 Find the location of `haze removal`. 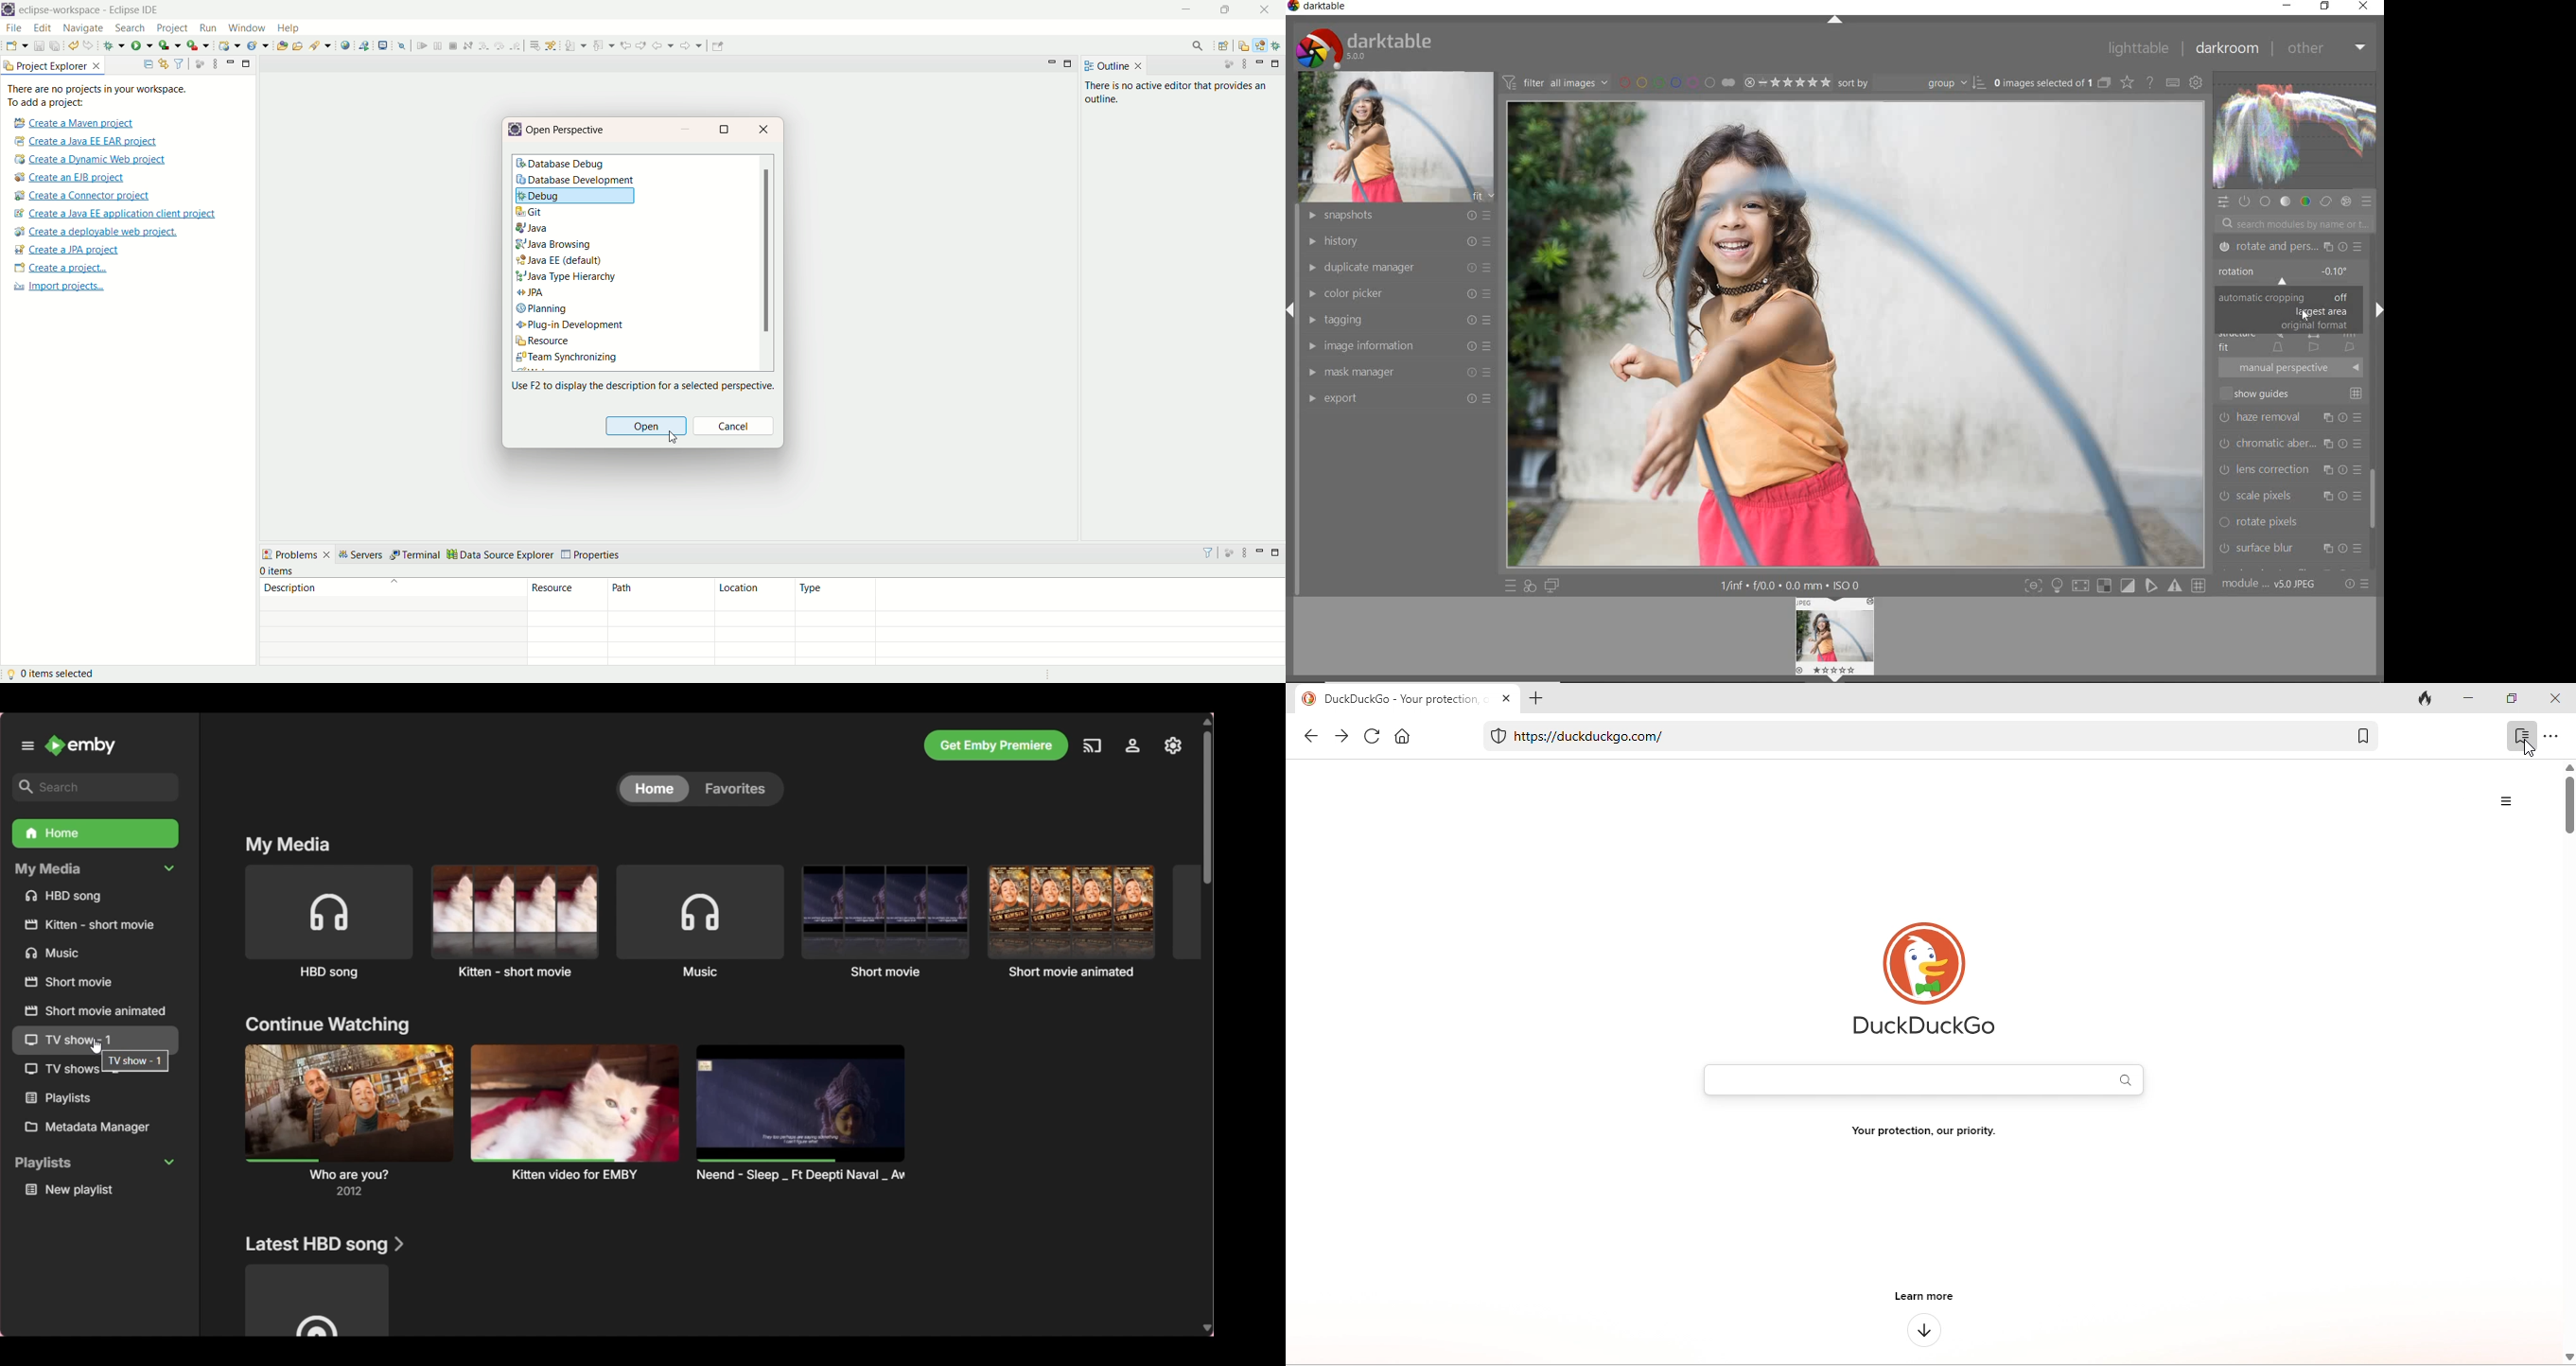

haze removal is located at coordinates (2292, 417).